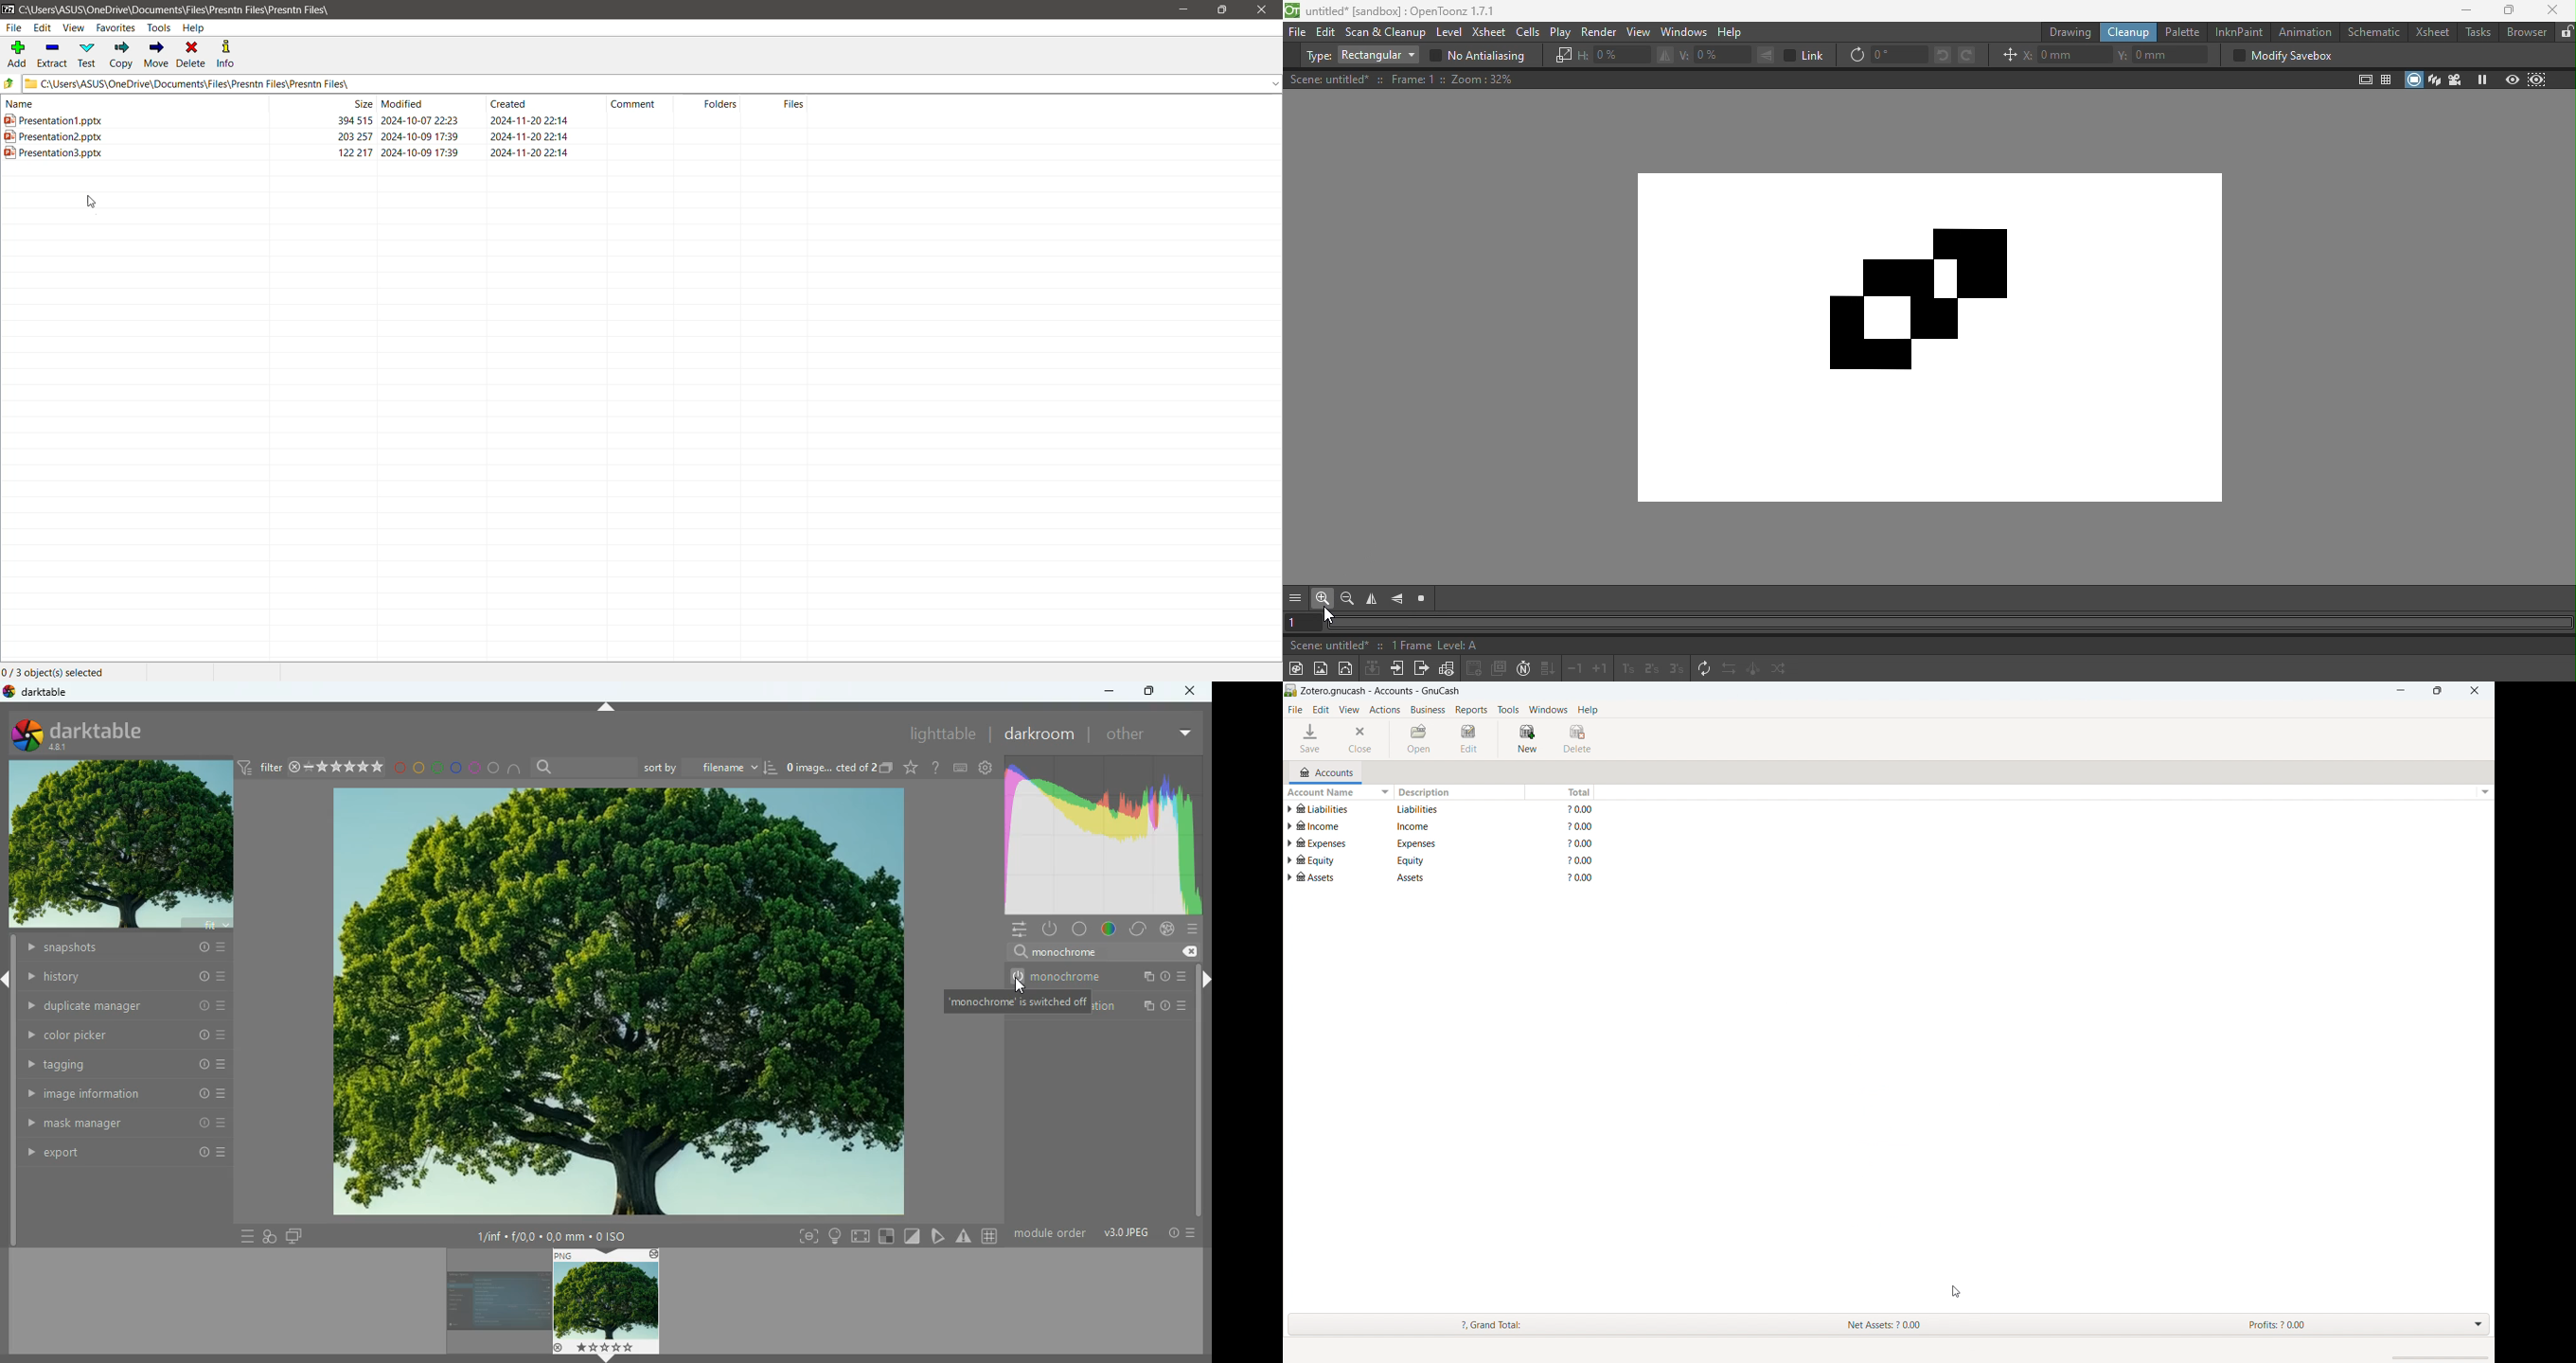 This screenshot has height=1372, width=2576. What do you see at coordinates (551, 1233) in the screenshot?
I see `image details` at bounding box center [551, 1233].